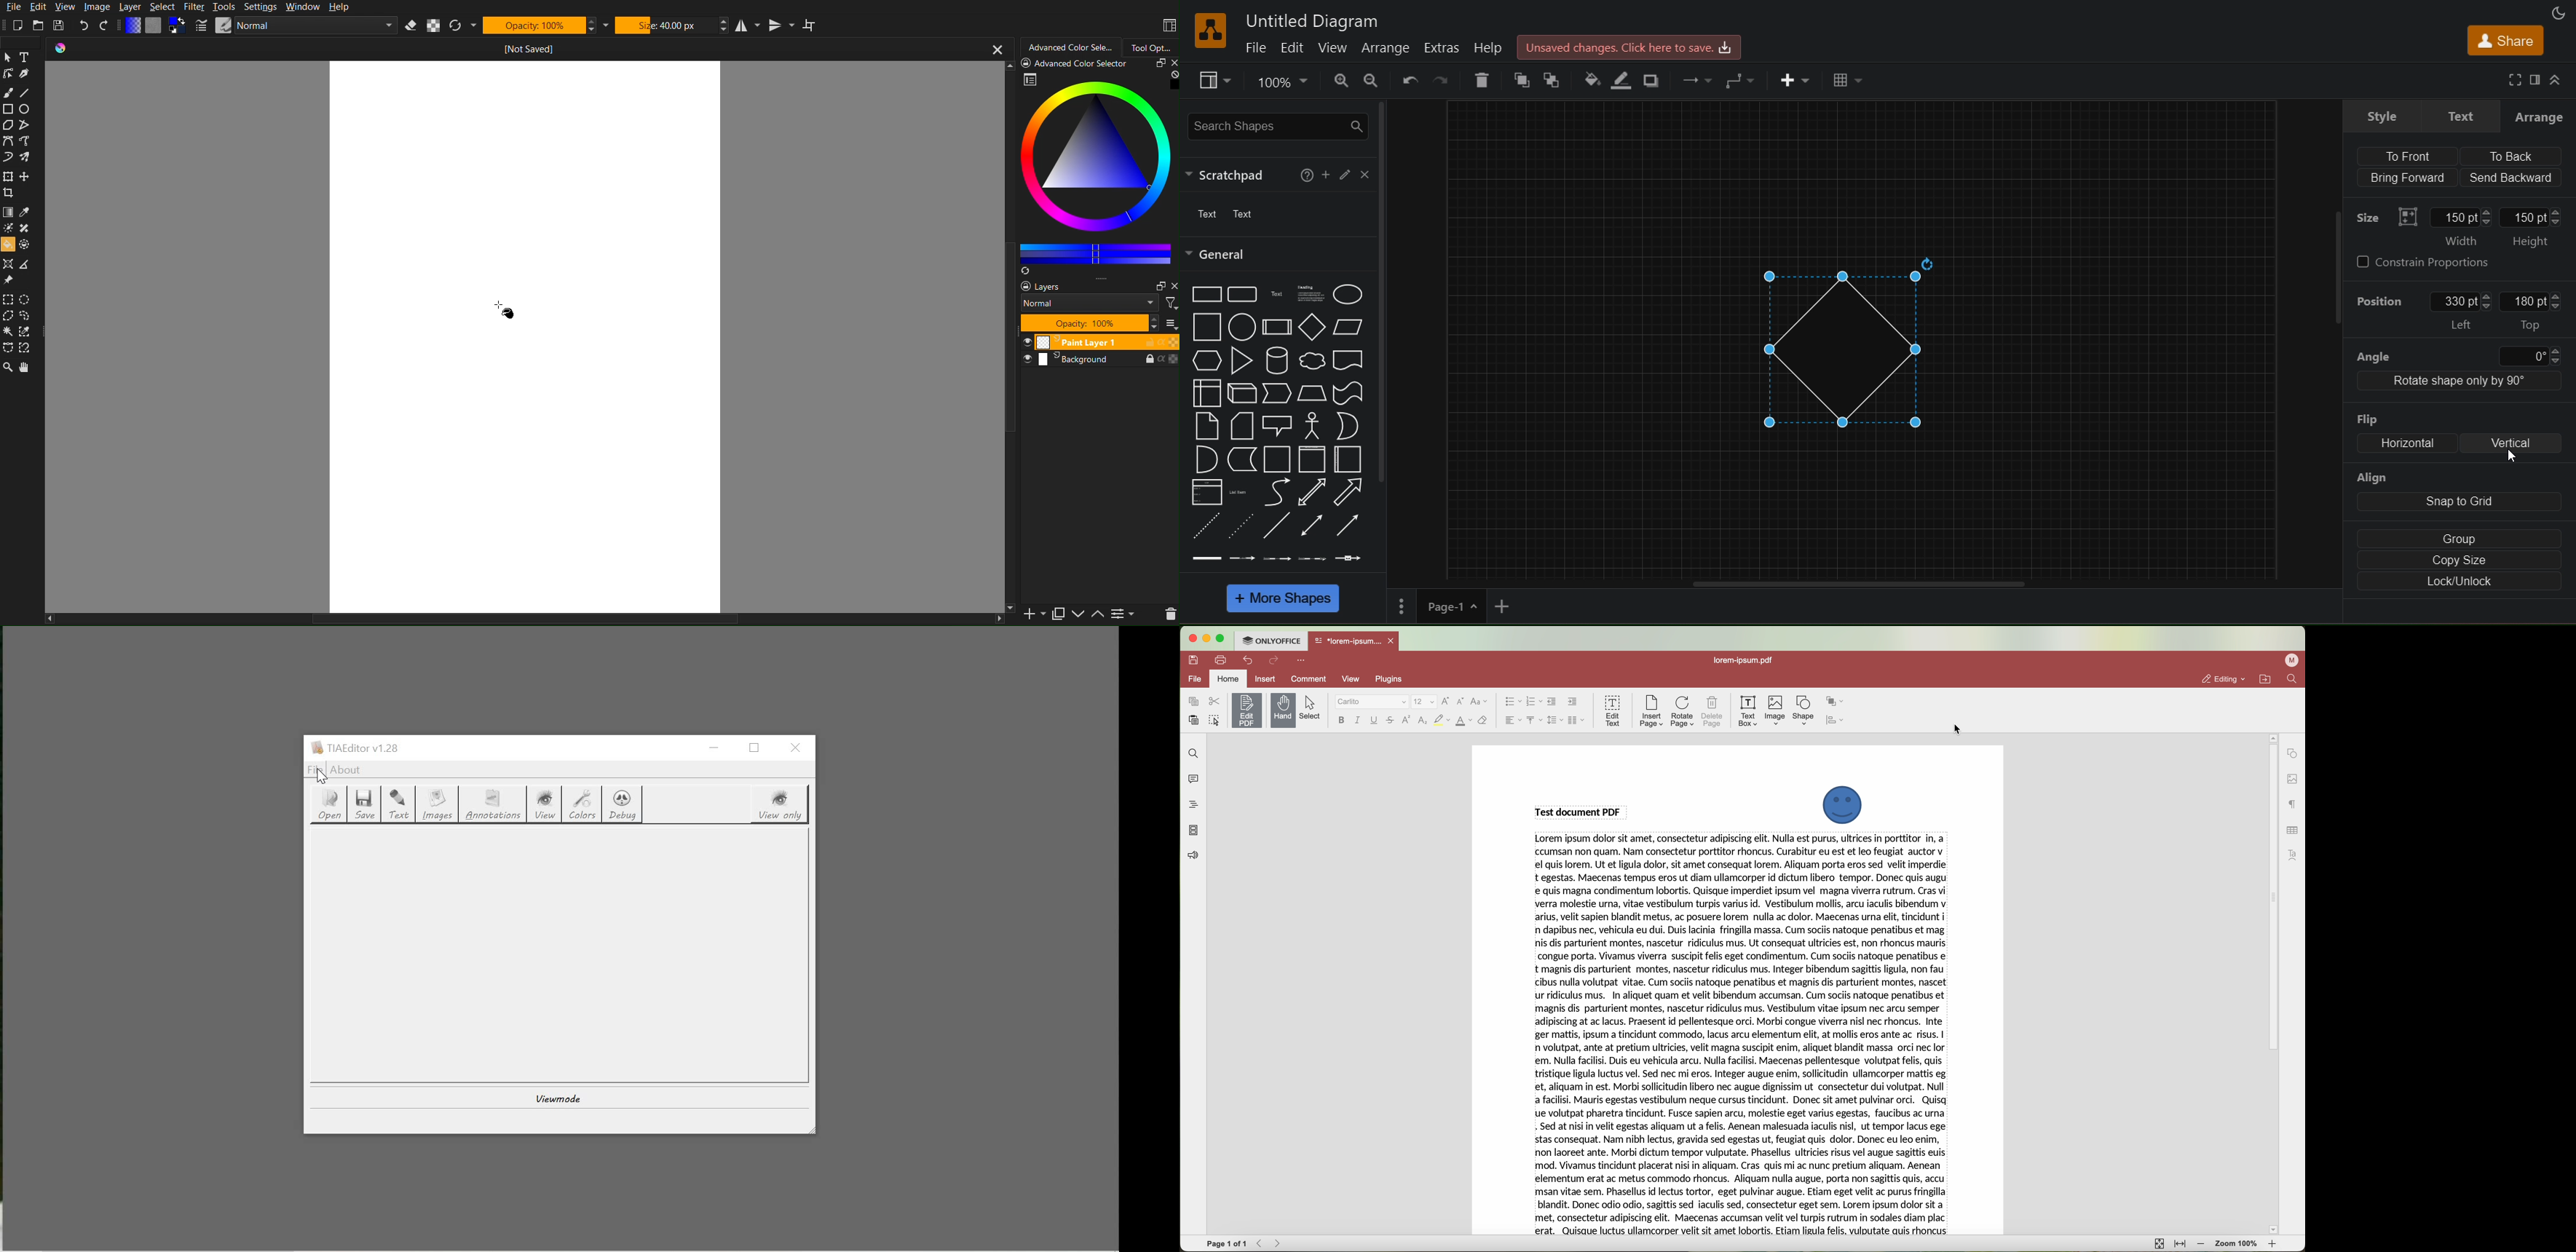 This screenshot has width=2576, height=1260. I want to click on edit, so click(1297, 47).